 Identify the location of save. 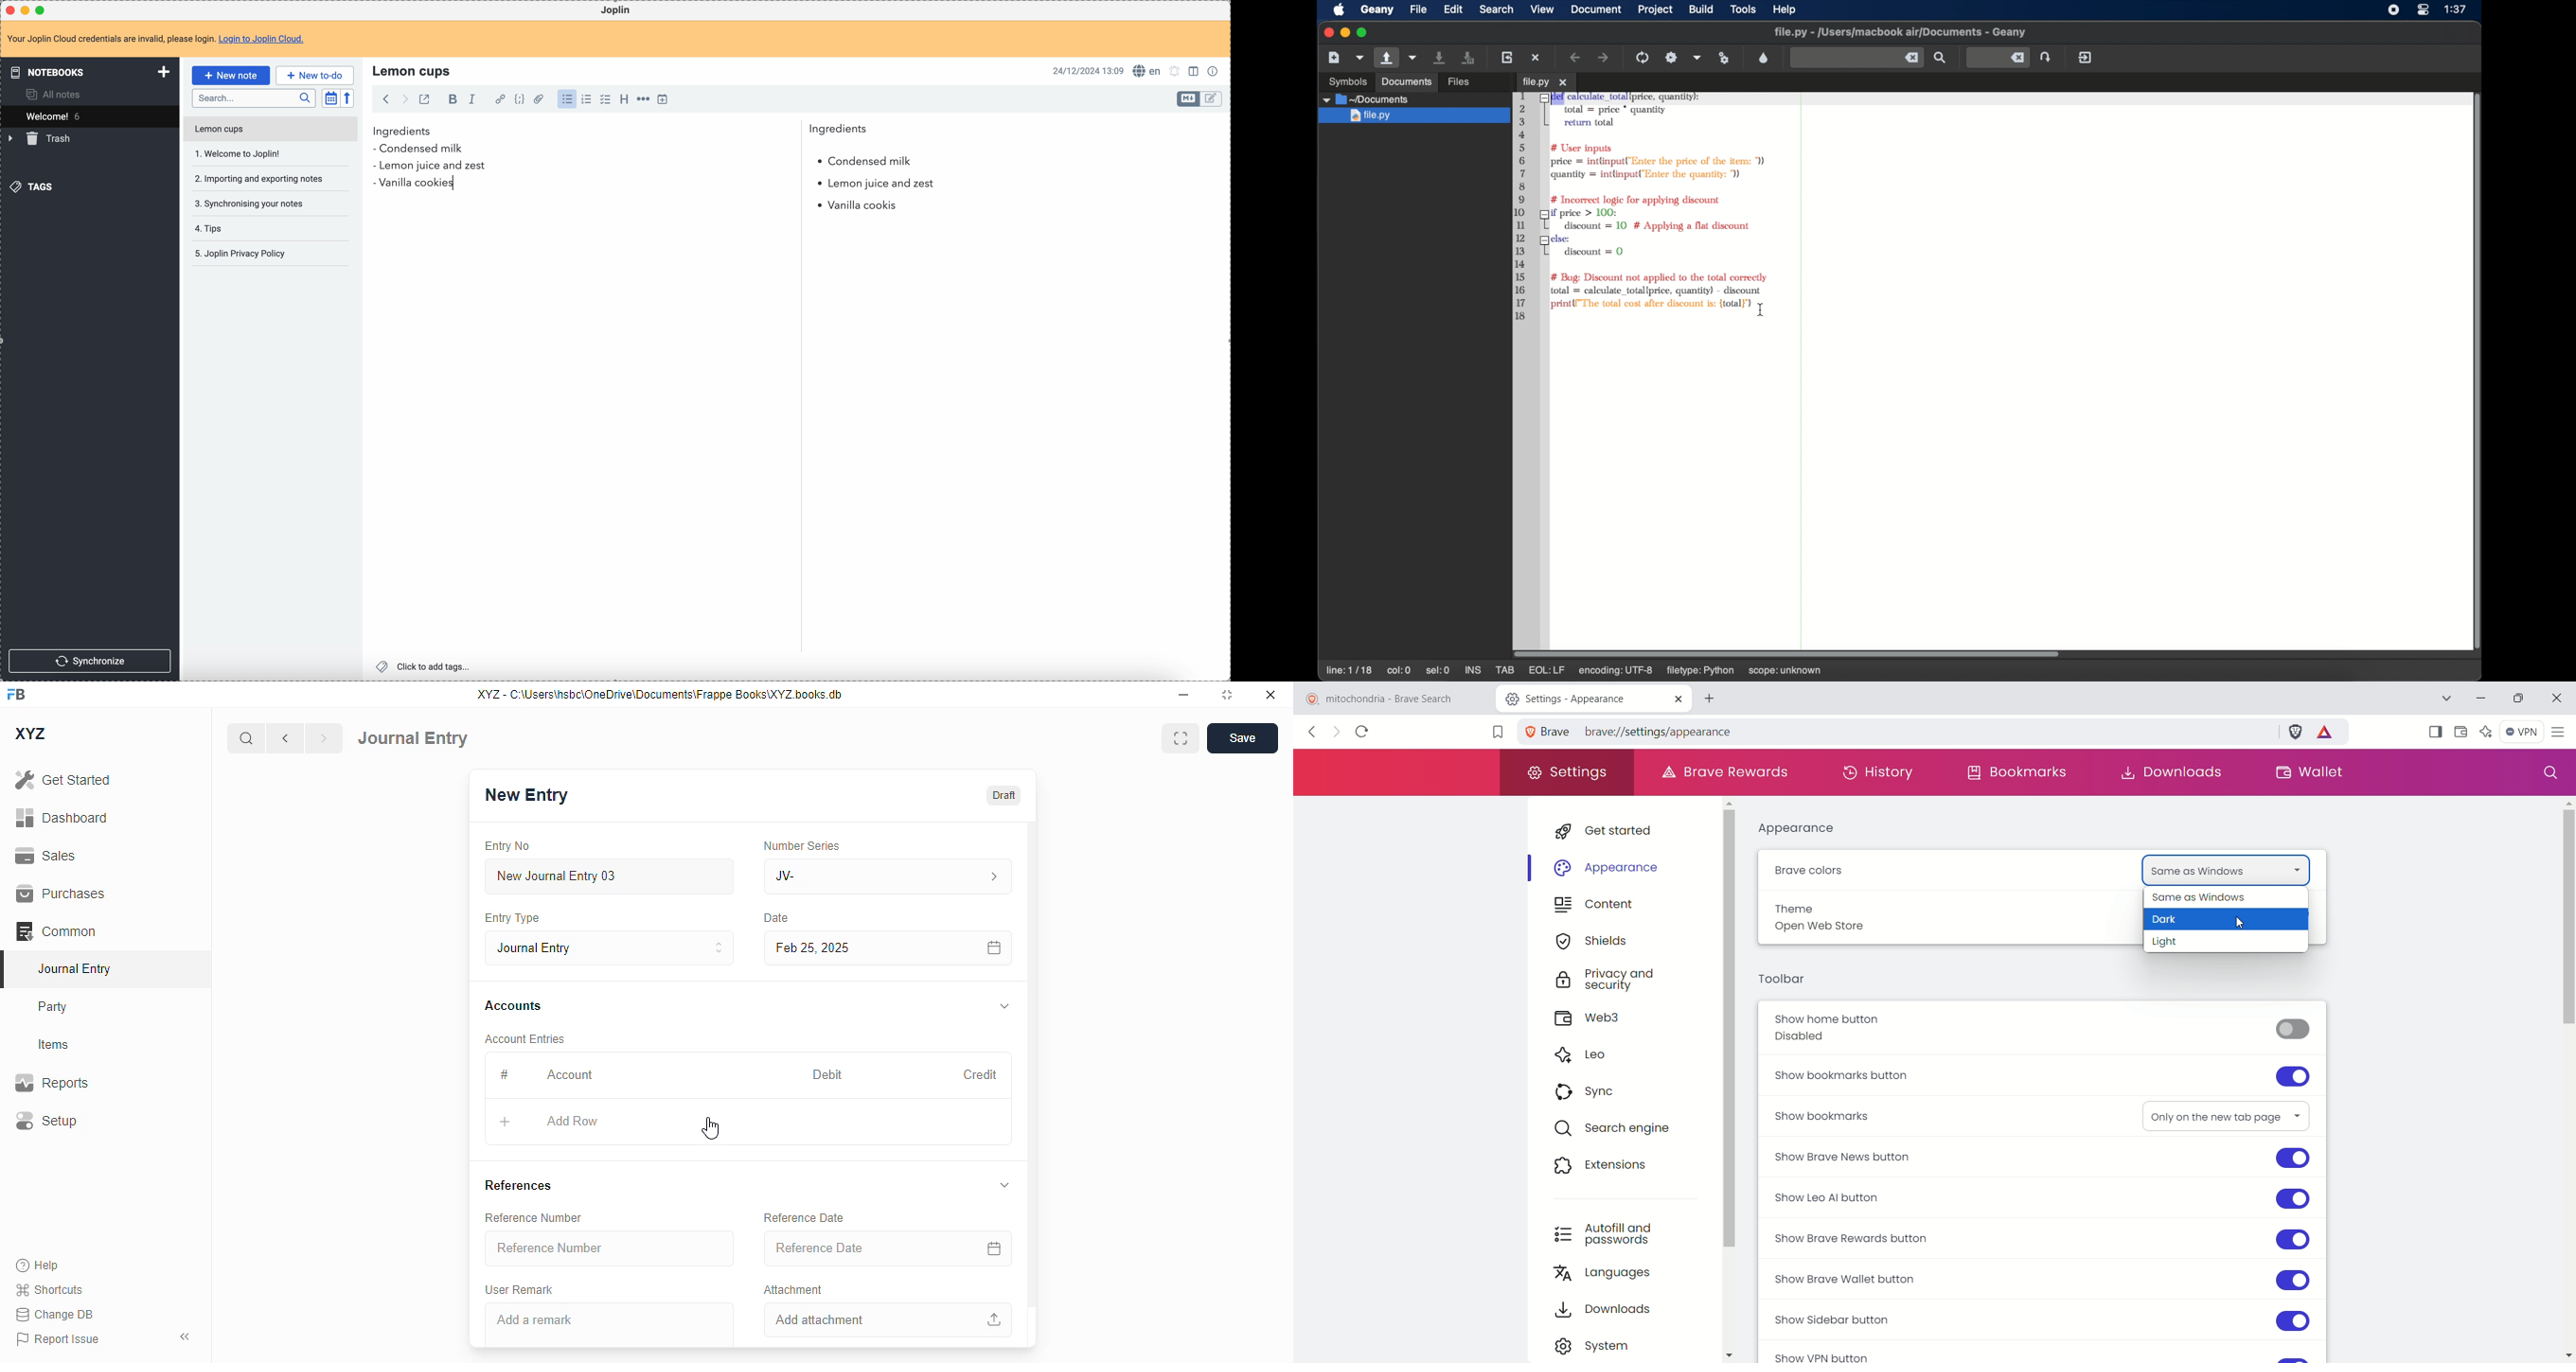
(1243, 738).